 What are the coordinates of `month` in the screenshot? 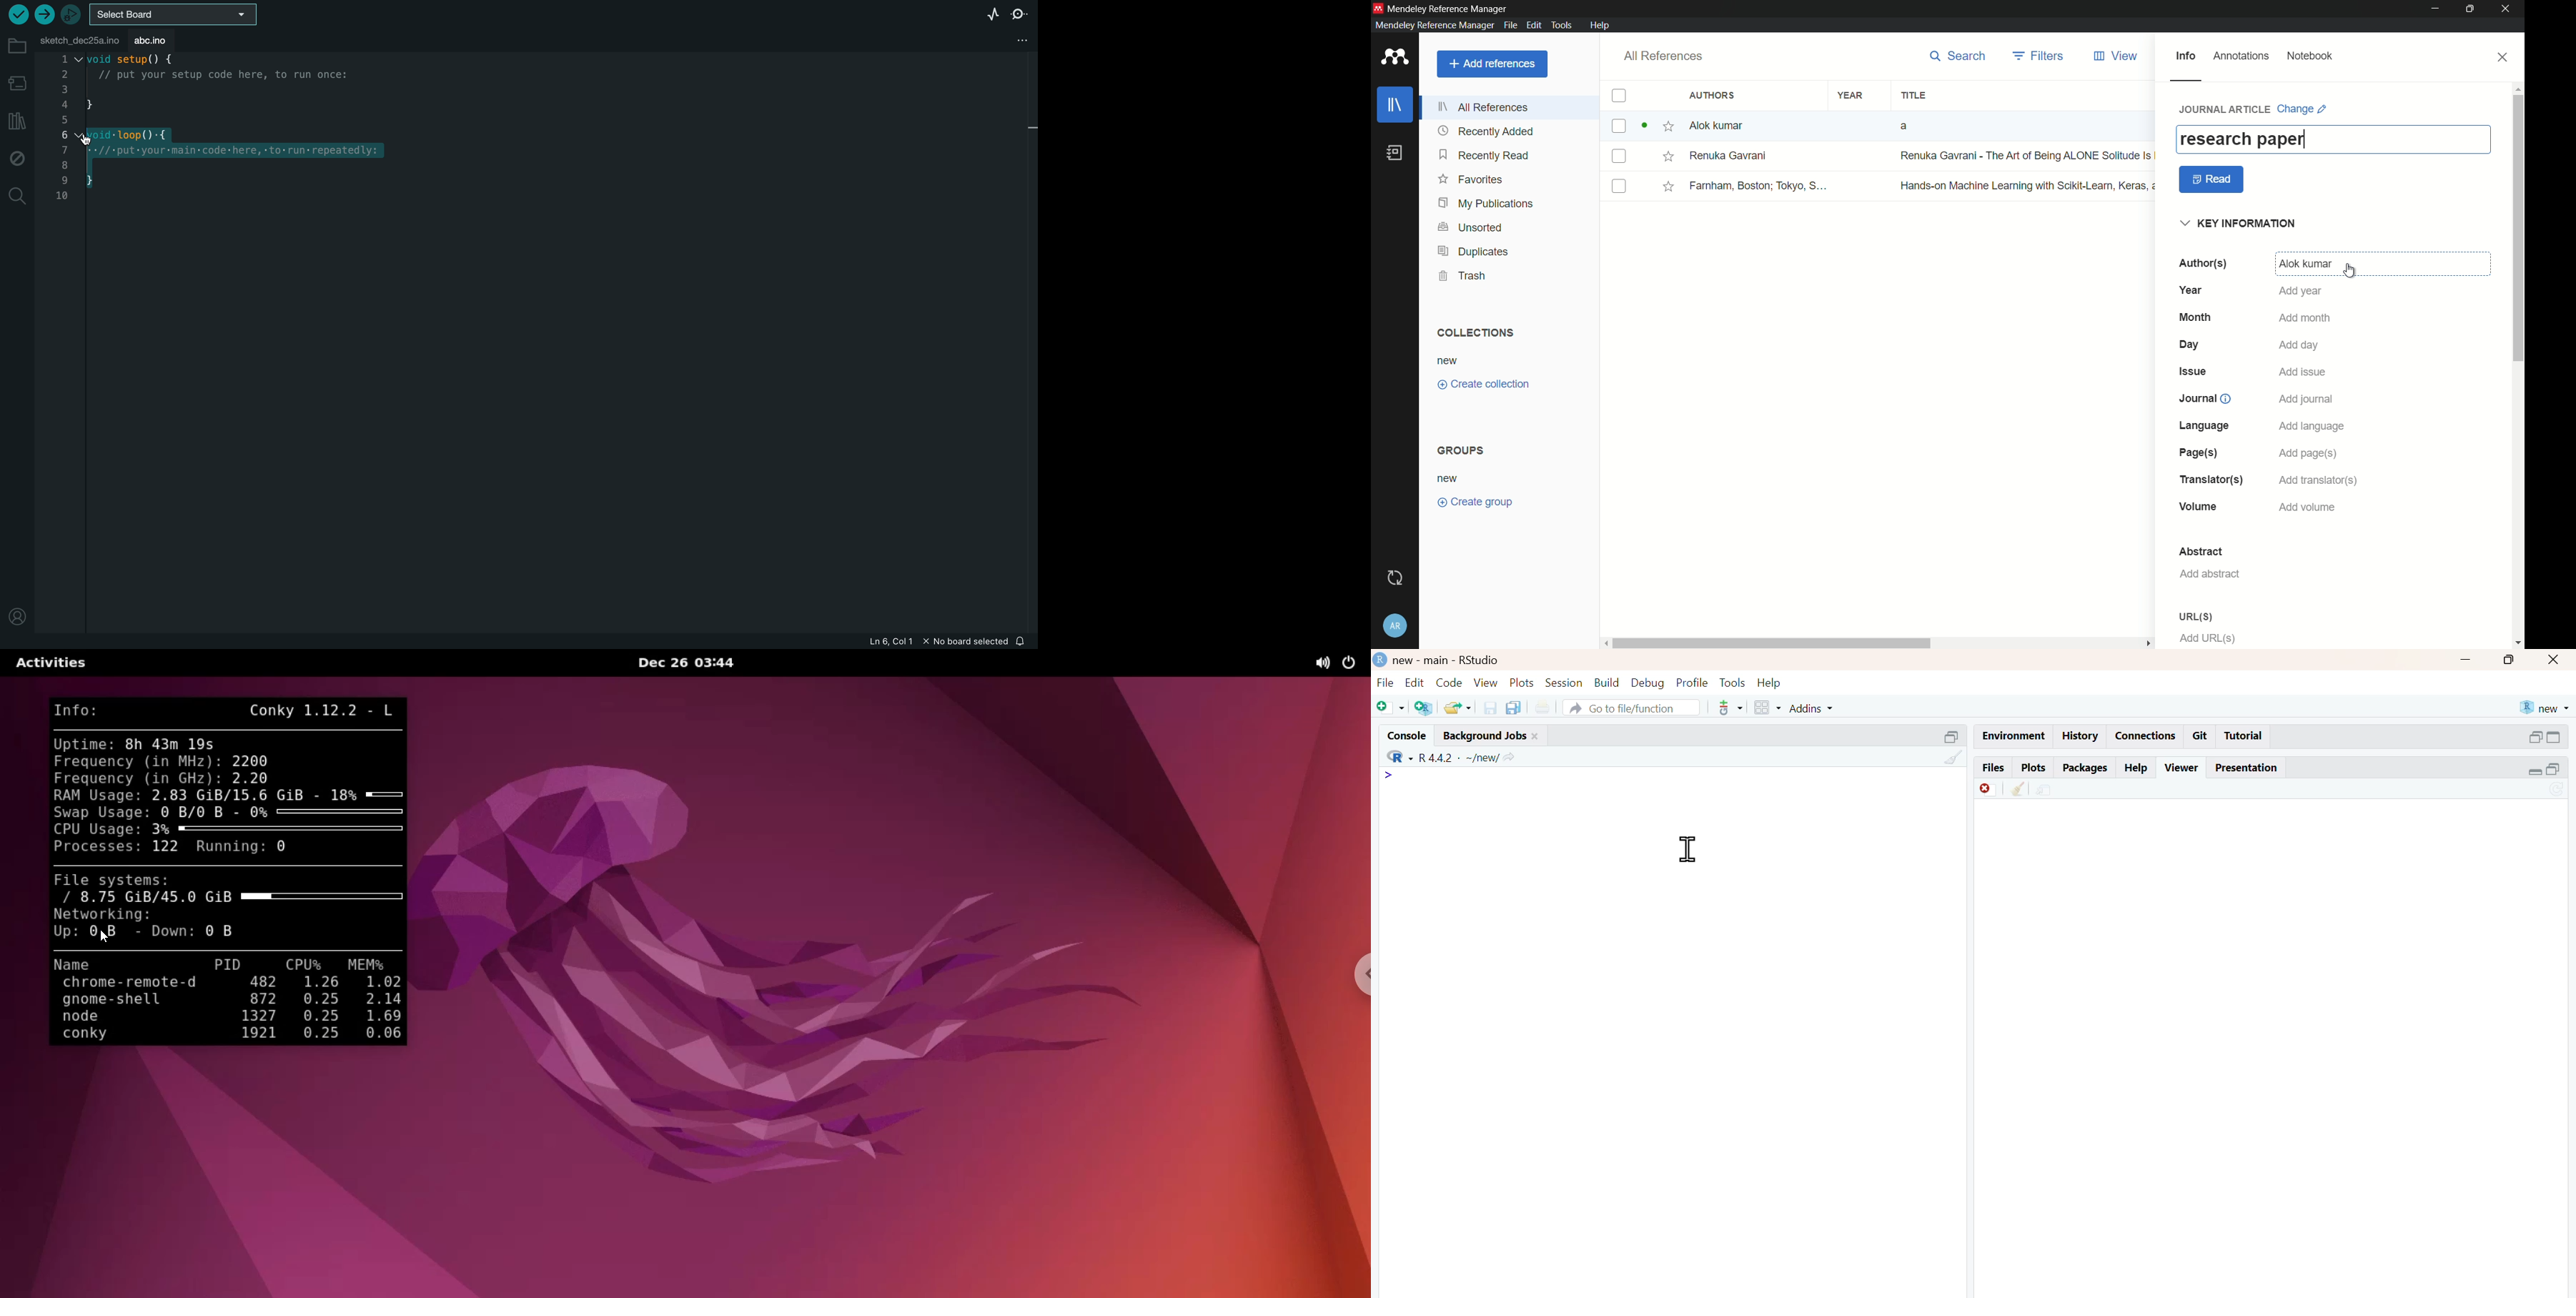 It's located at (2195, 317).